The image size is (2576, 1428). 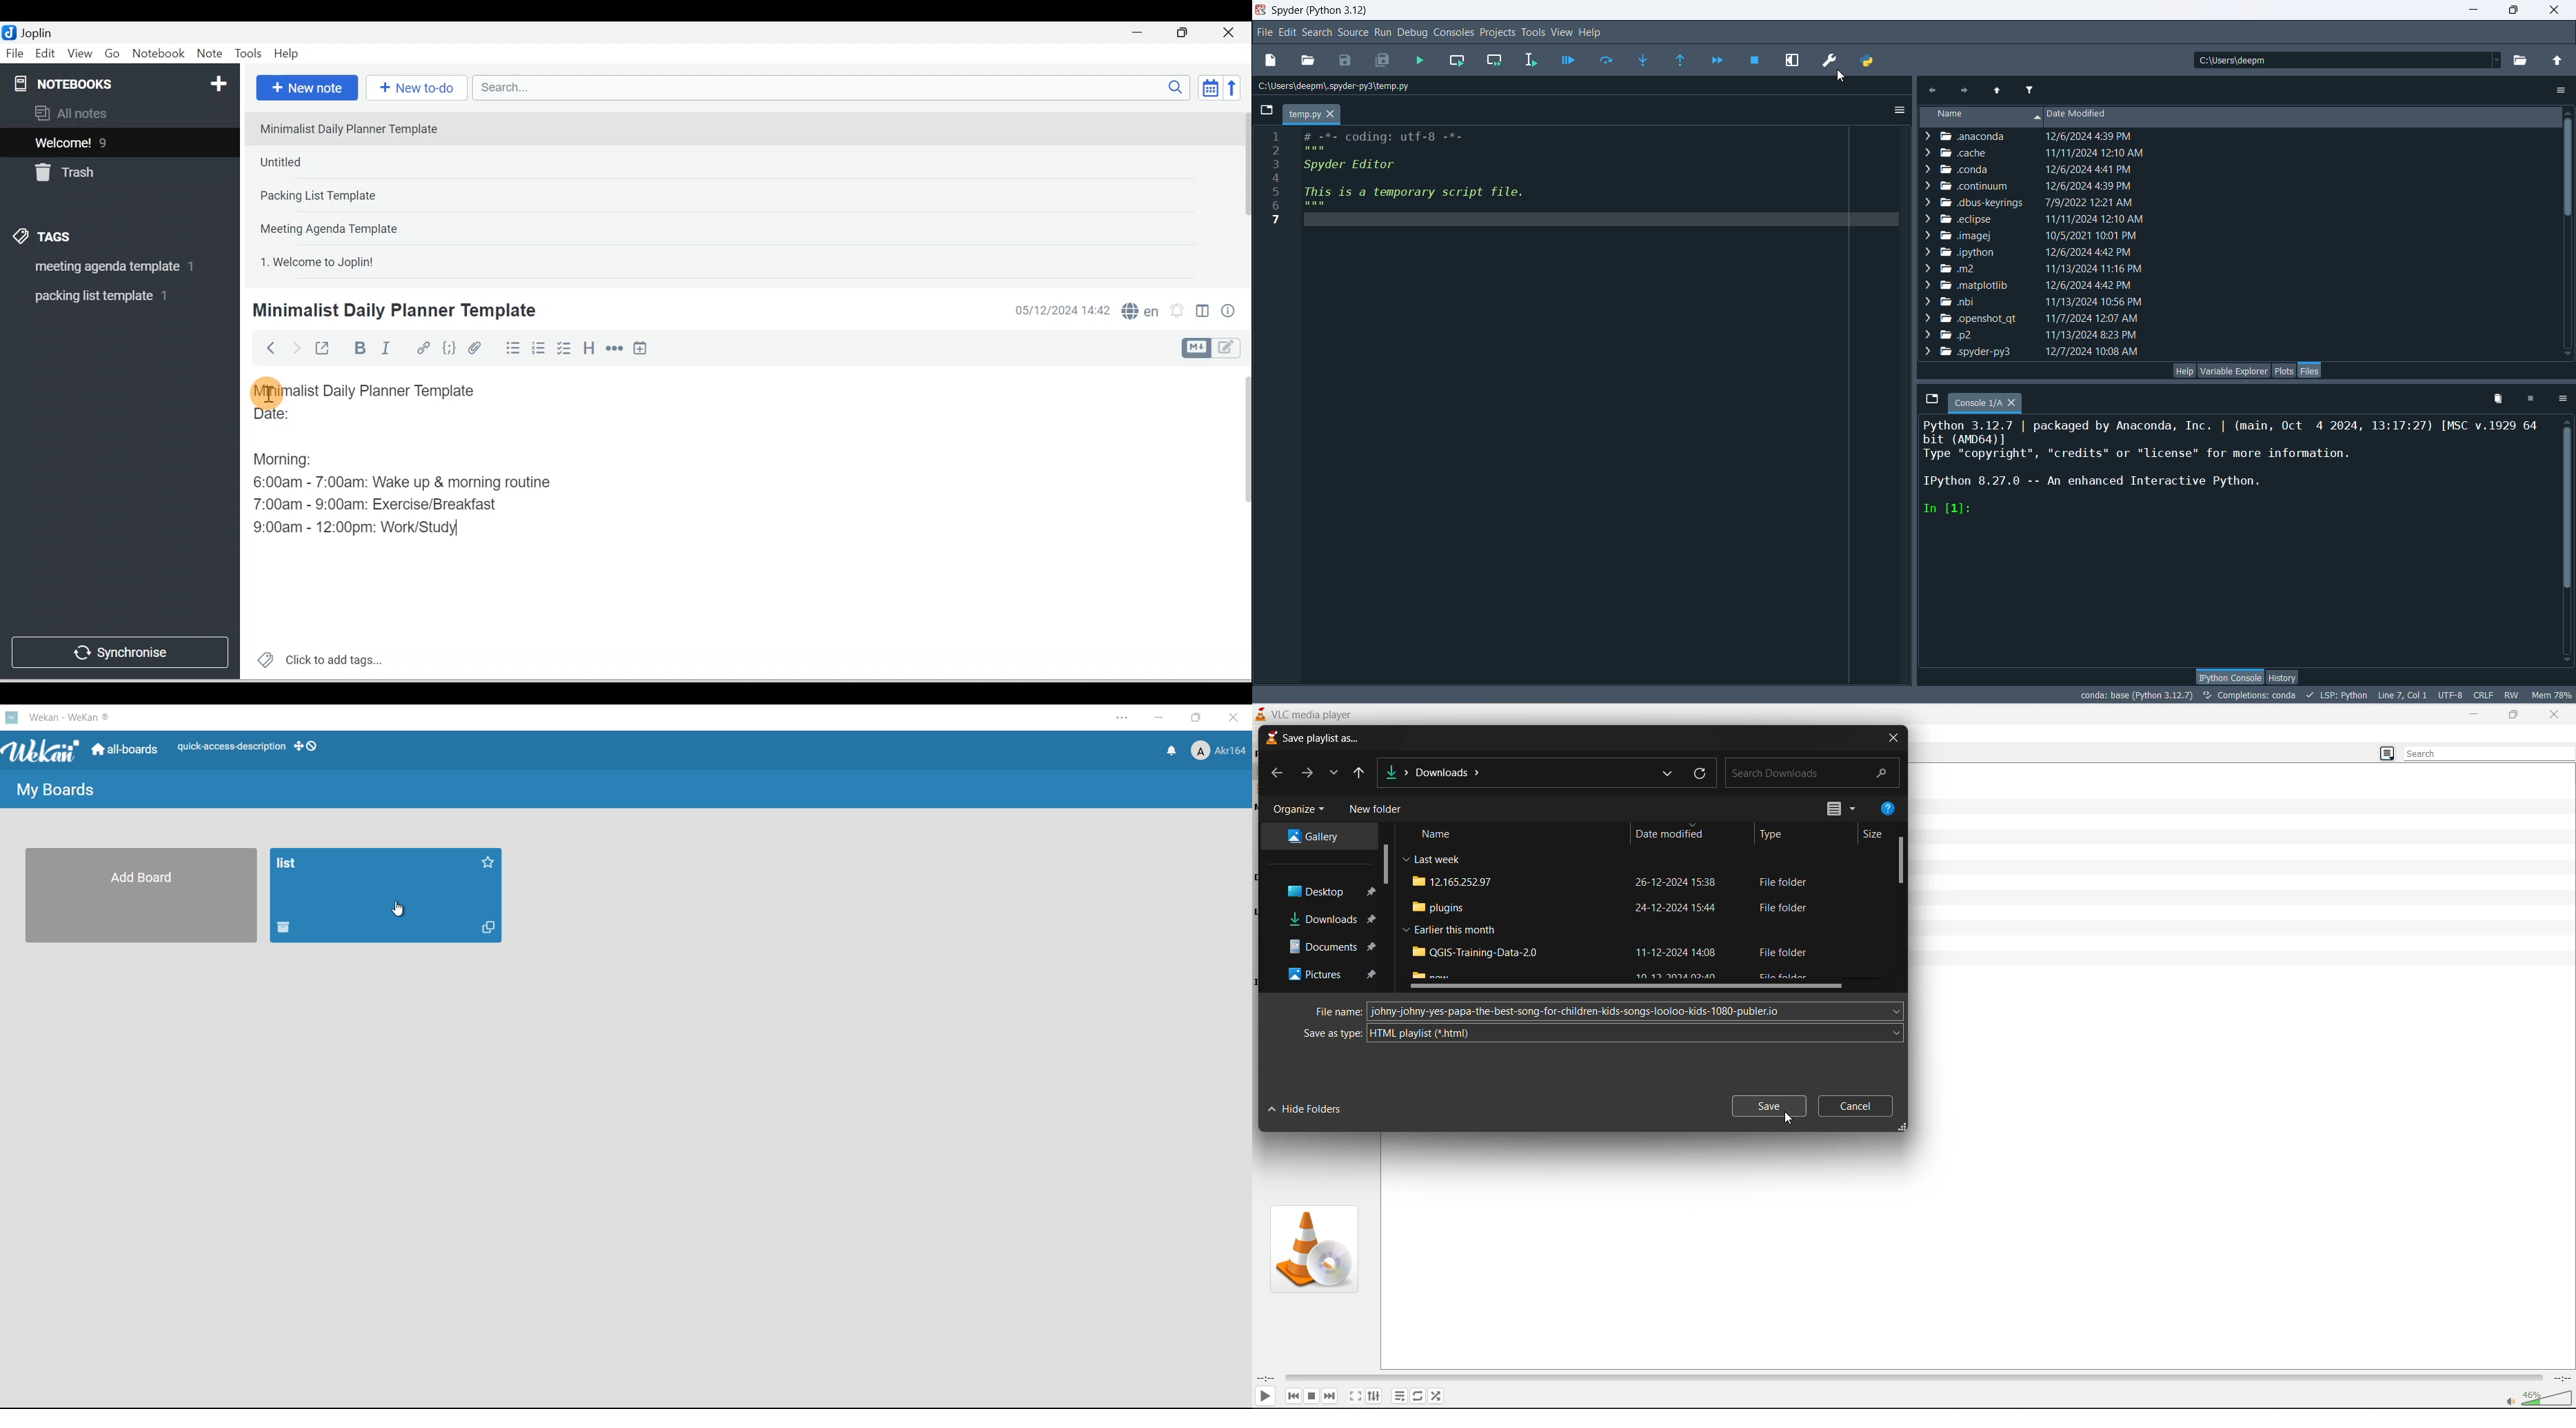 What do you see at coordinates (2098, 116) in the screenshot?
I see `date modiifed` at bounding box center [2098, 116].